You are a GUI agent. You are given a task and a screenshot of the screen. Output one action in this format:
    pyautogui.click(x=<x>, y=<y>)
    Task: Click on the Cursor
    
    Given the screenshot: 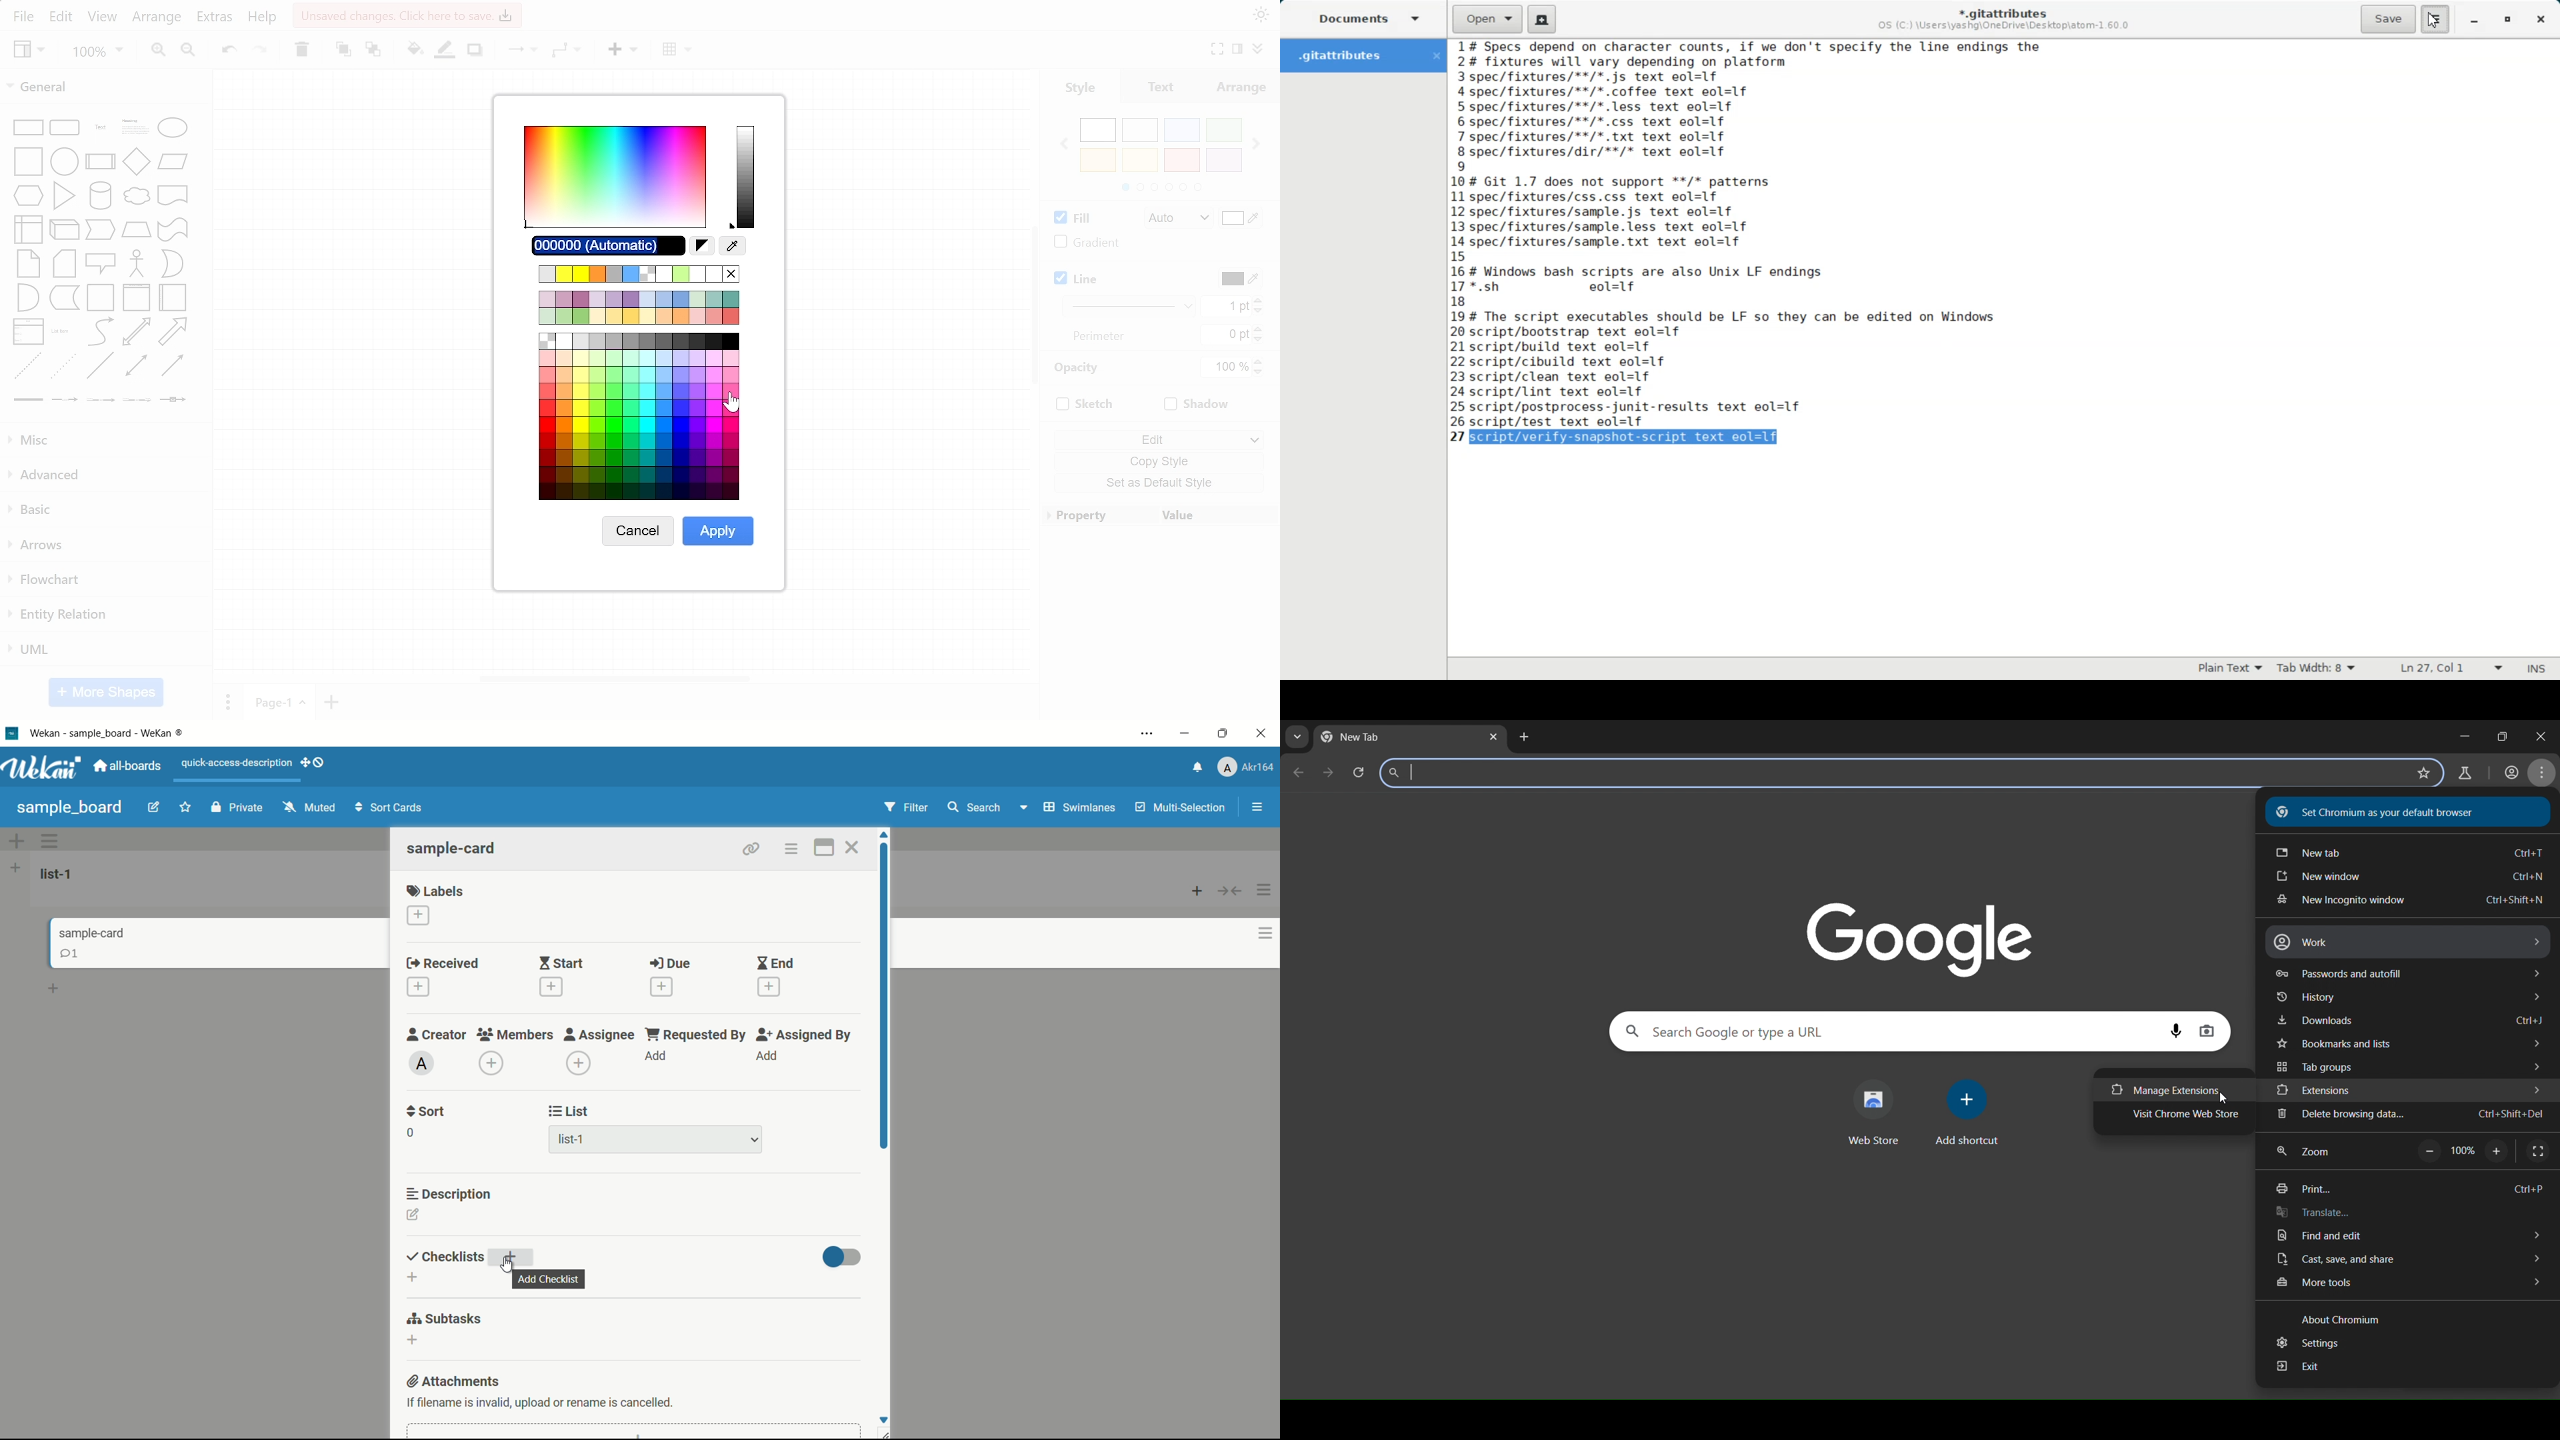 What is the action you would take?
    pyautogui.click(x=2433, y=21)
    